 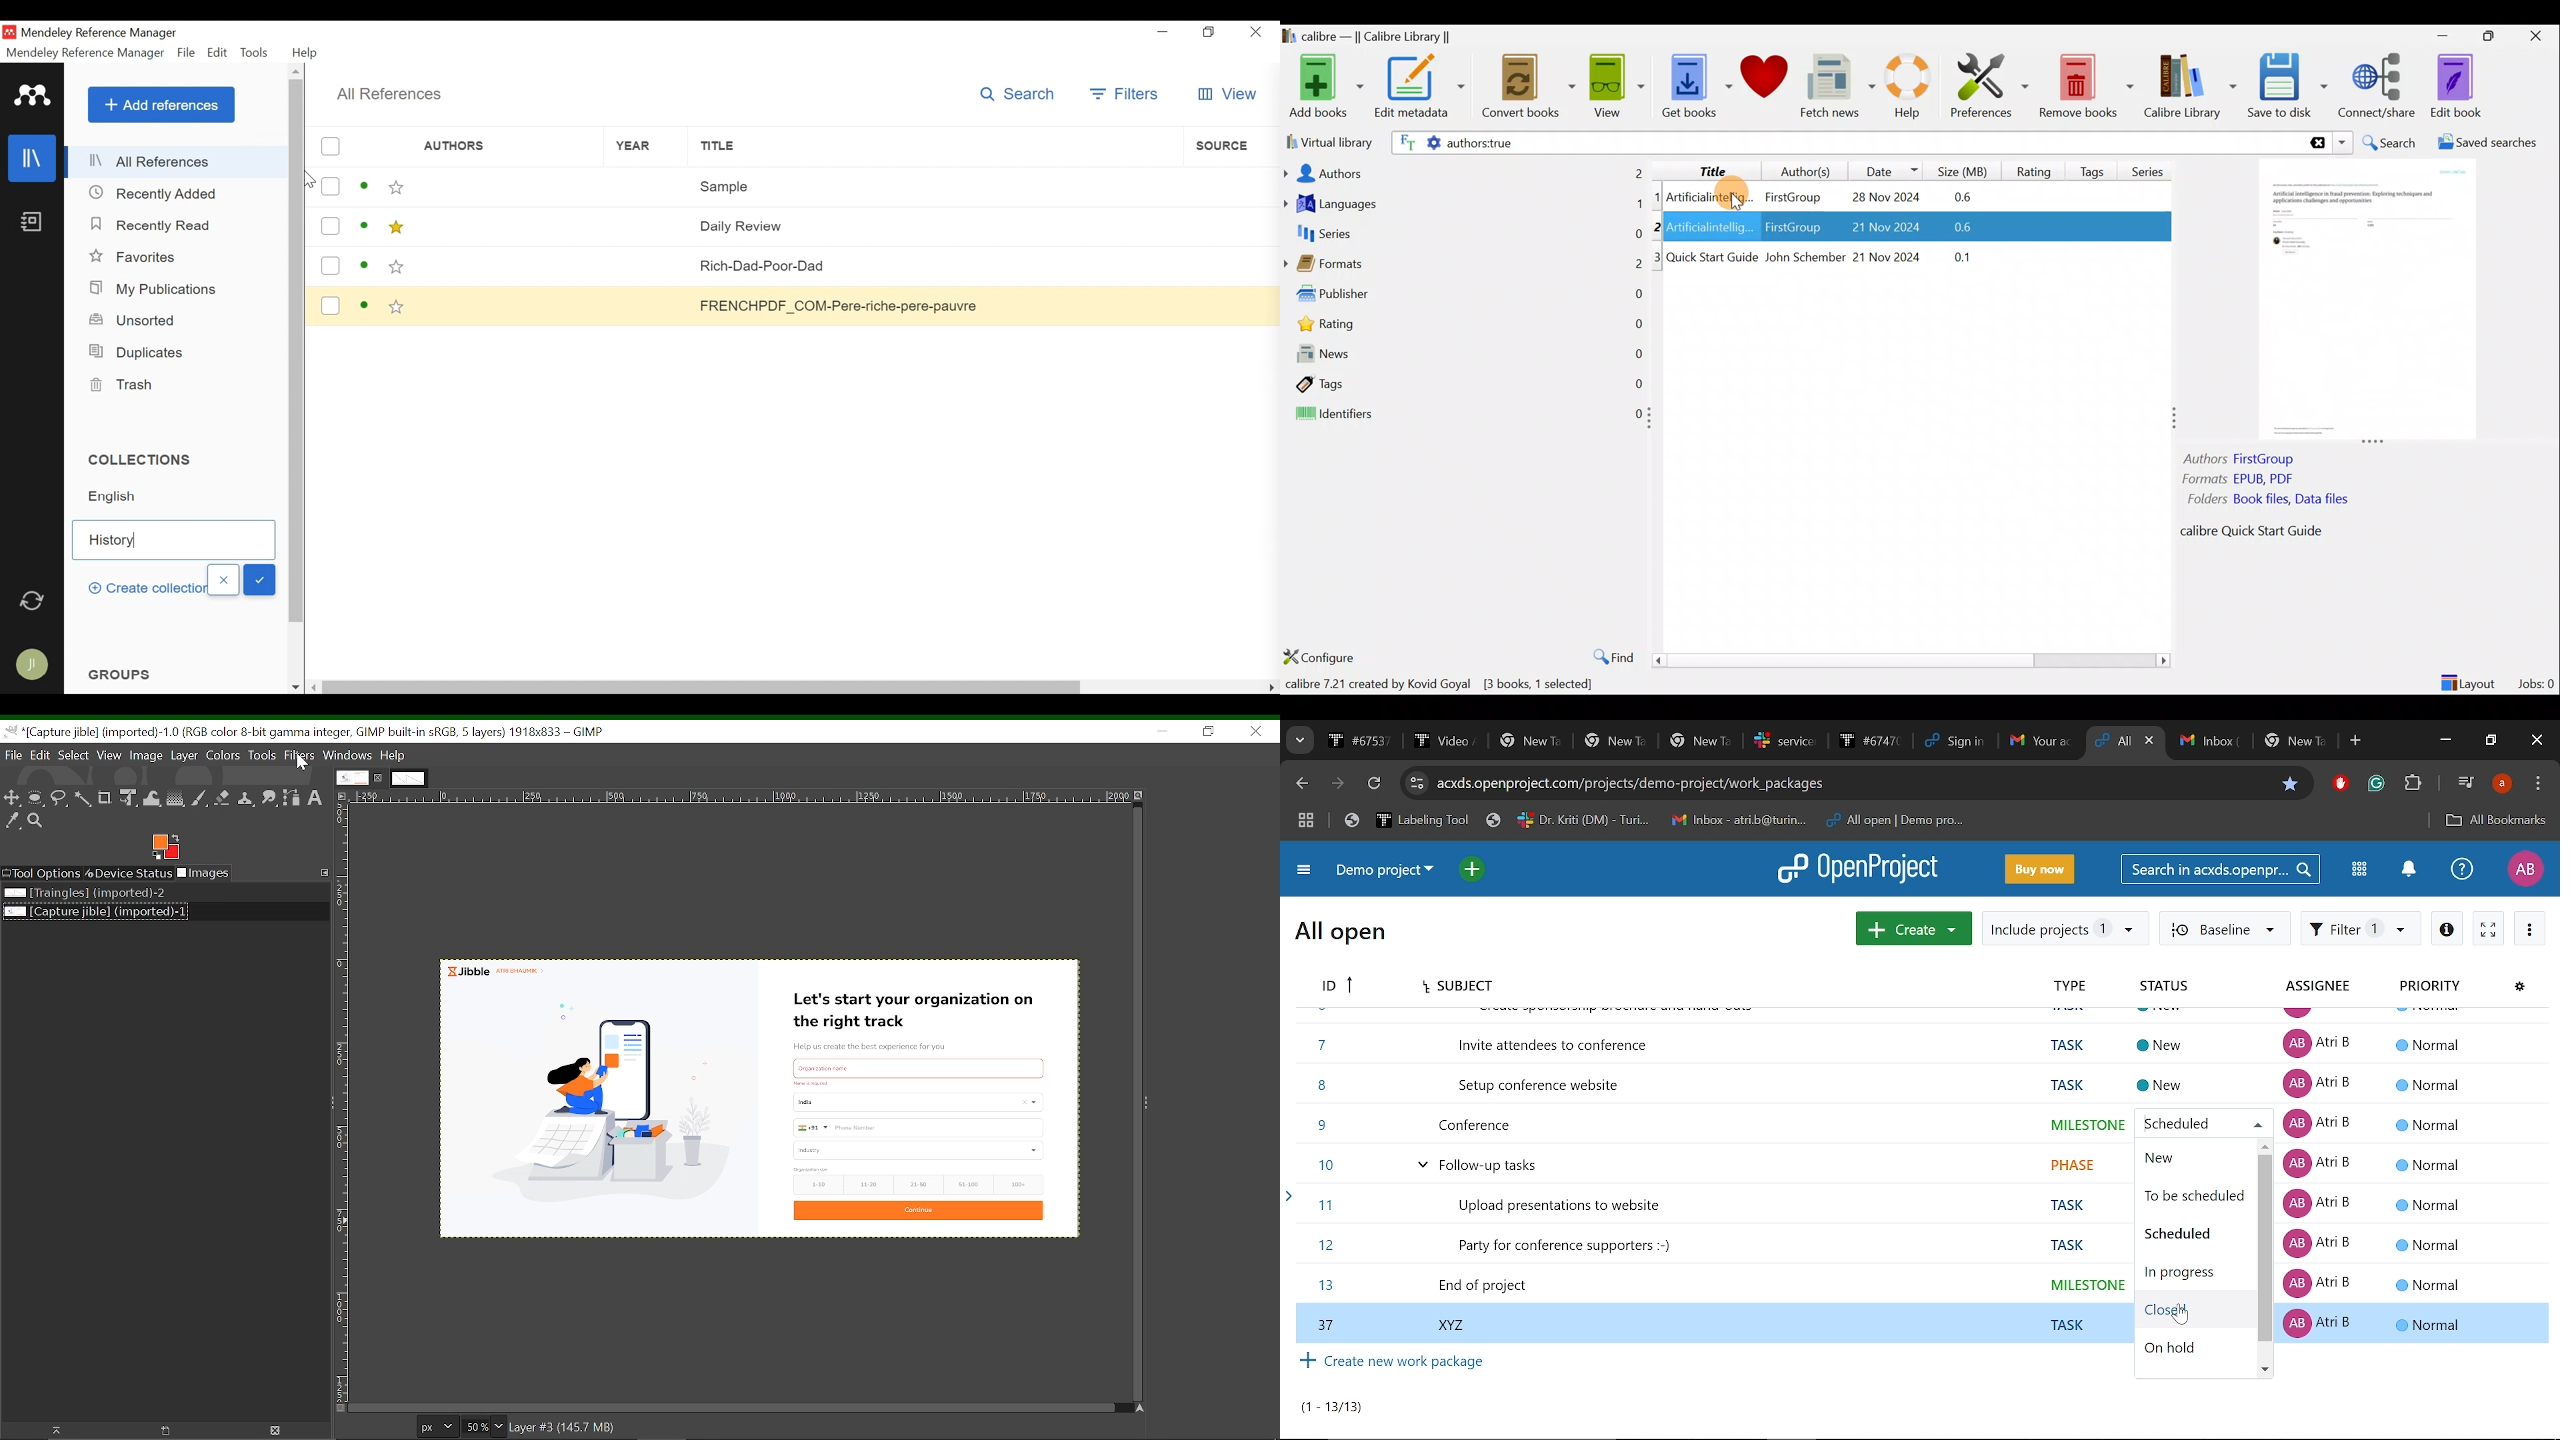 What do you see at coordinates (1711, 196) in the screenshot?
I see `Artificialintellig...` at bounding box center [1711, 196].